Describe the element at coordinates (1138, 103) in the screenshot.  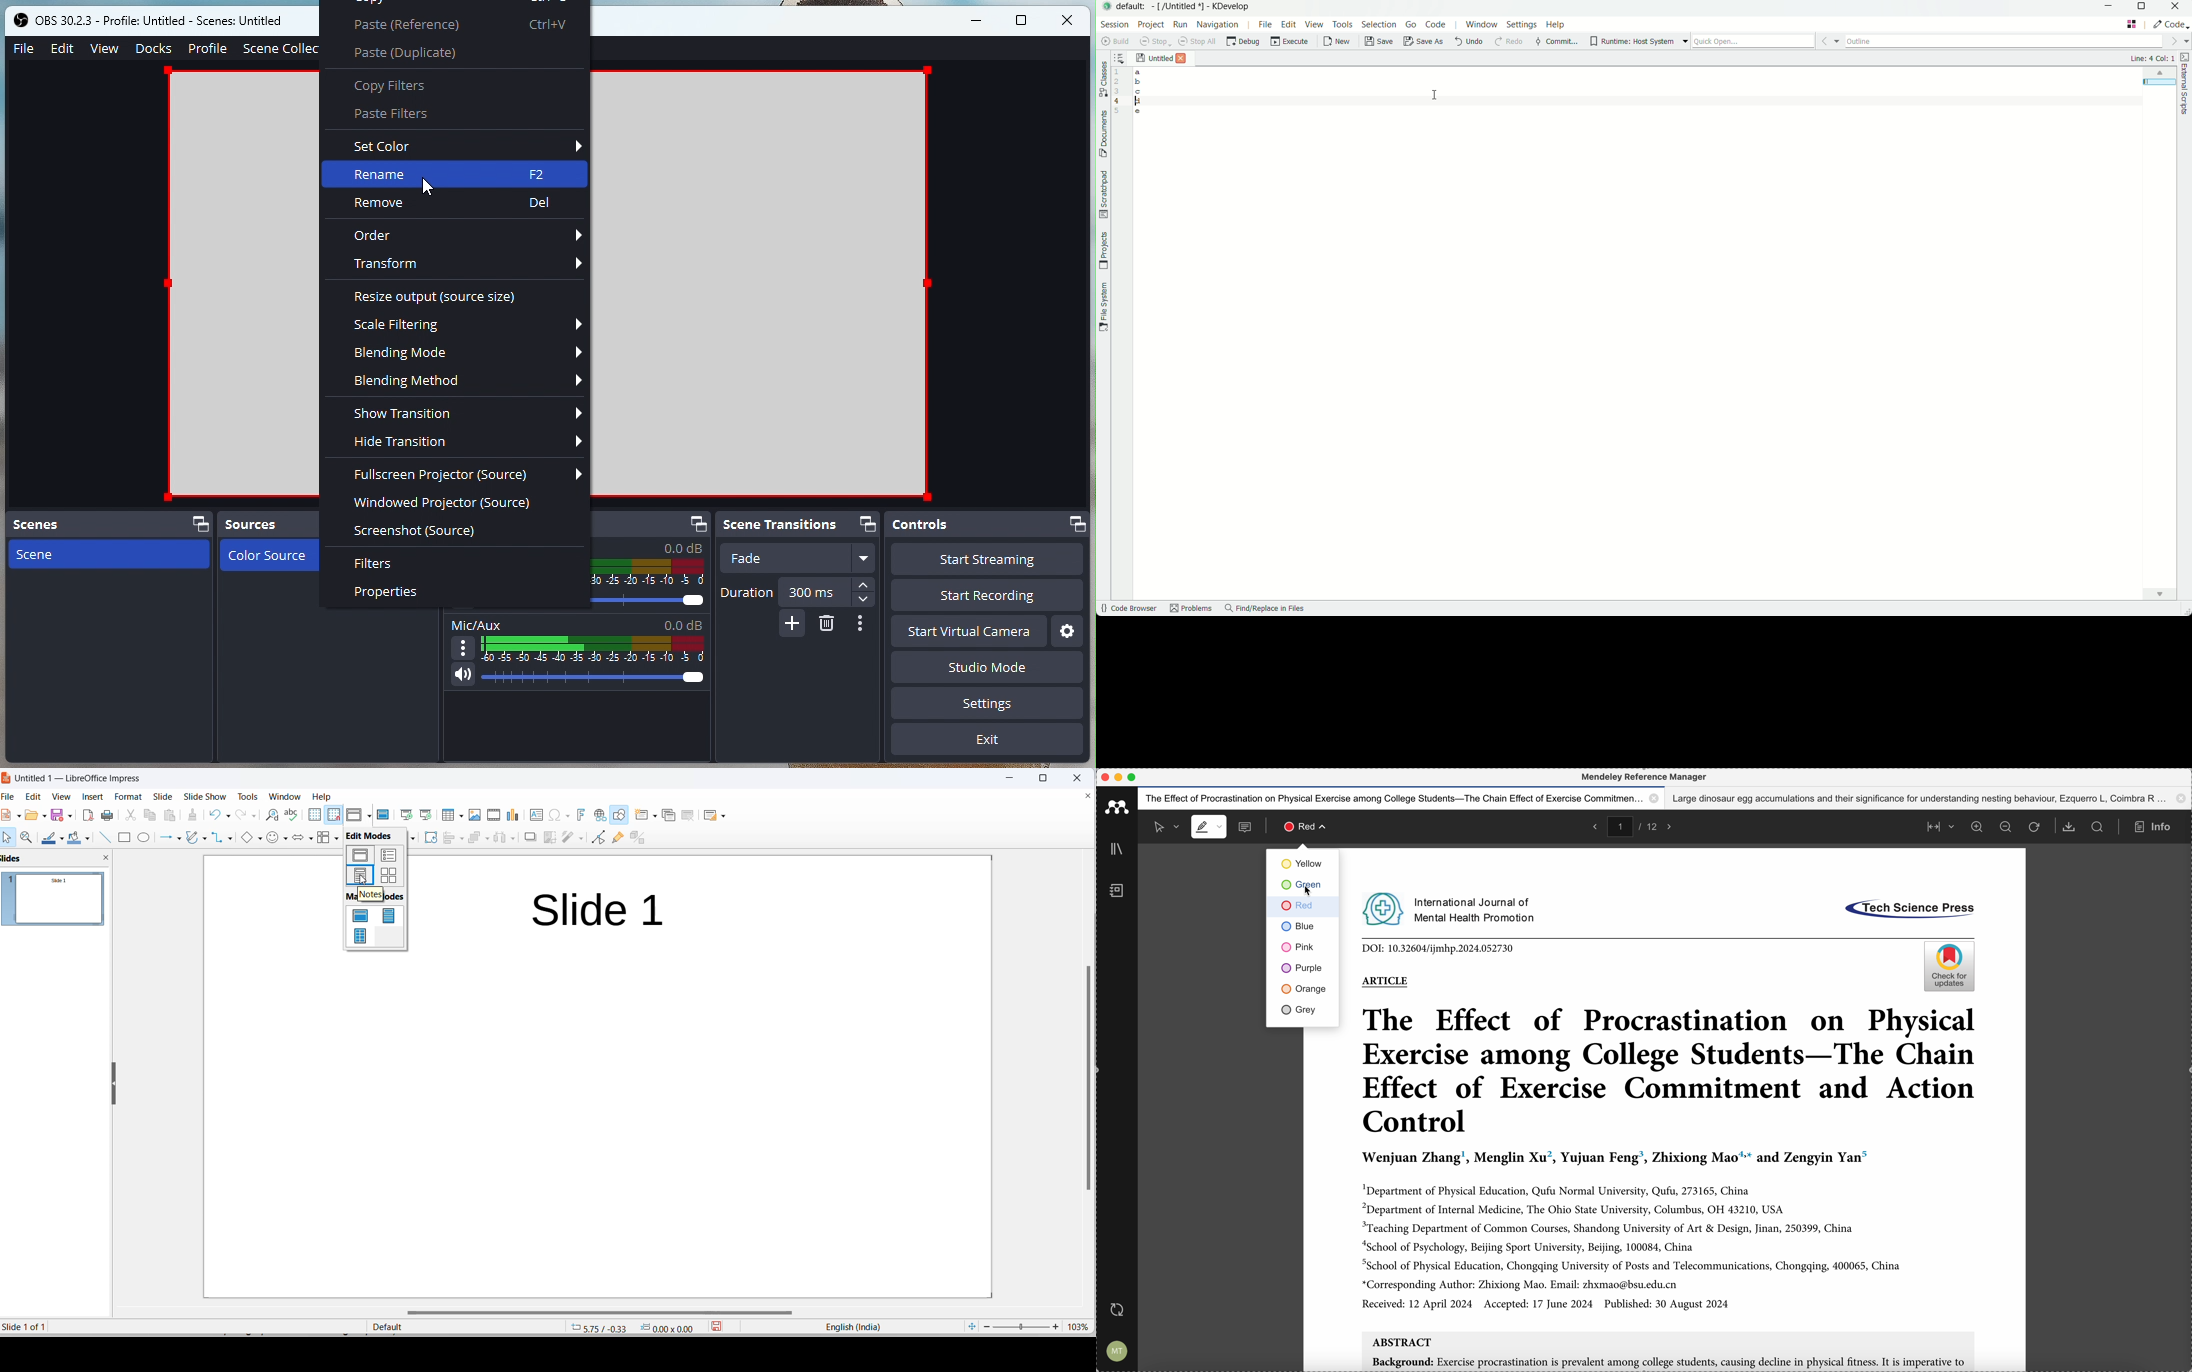
I see `d` at that location.